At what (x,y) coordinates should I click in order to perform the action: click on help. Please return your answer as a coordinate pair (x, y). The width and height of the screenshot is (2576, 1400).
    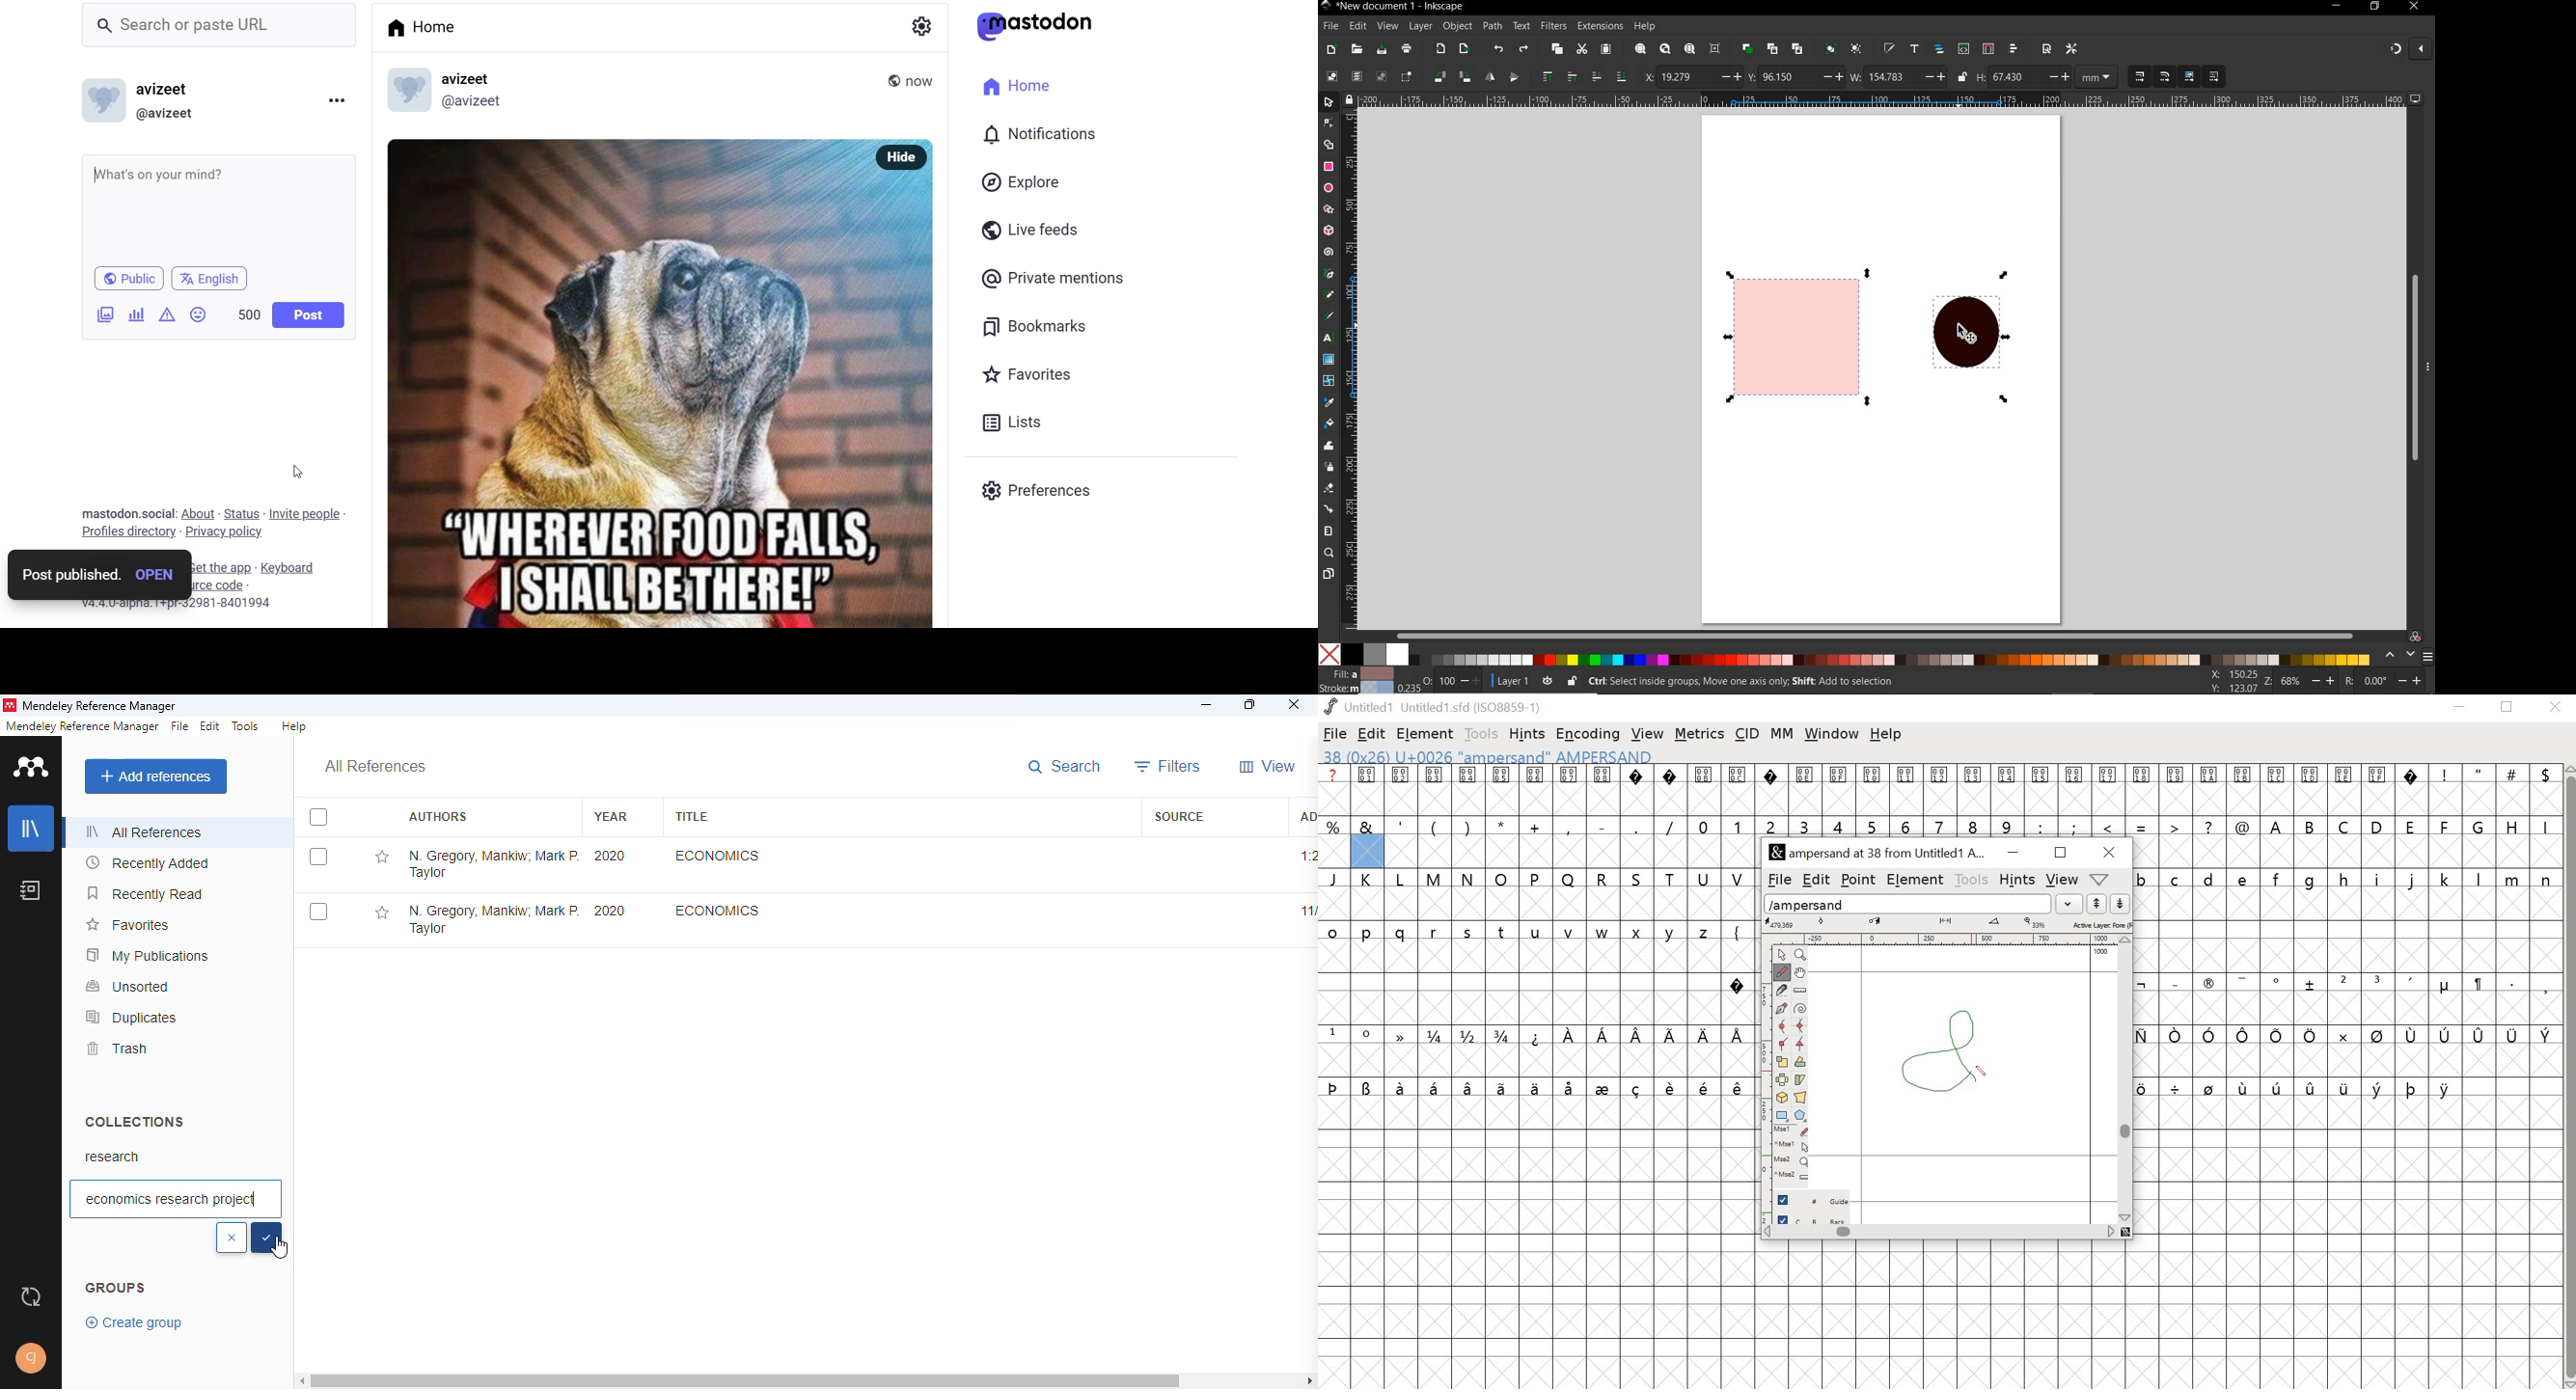
    Looking at the image, I should click on (293, 726).